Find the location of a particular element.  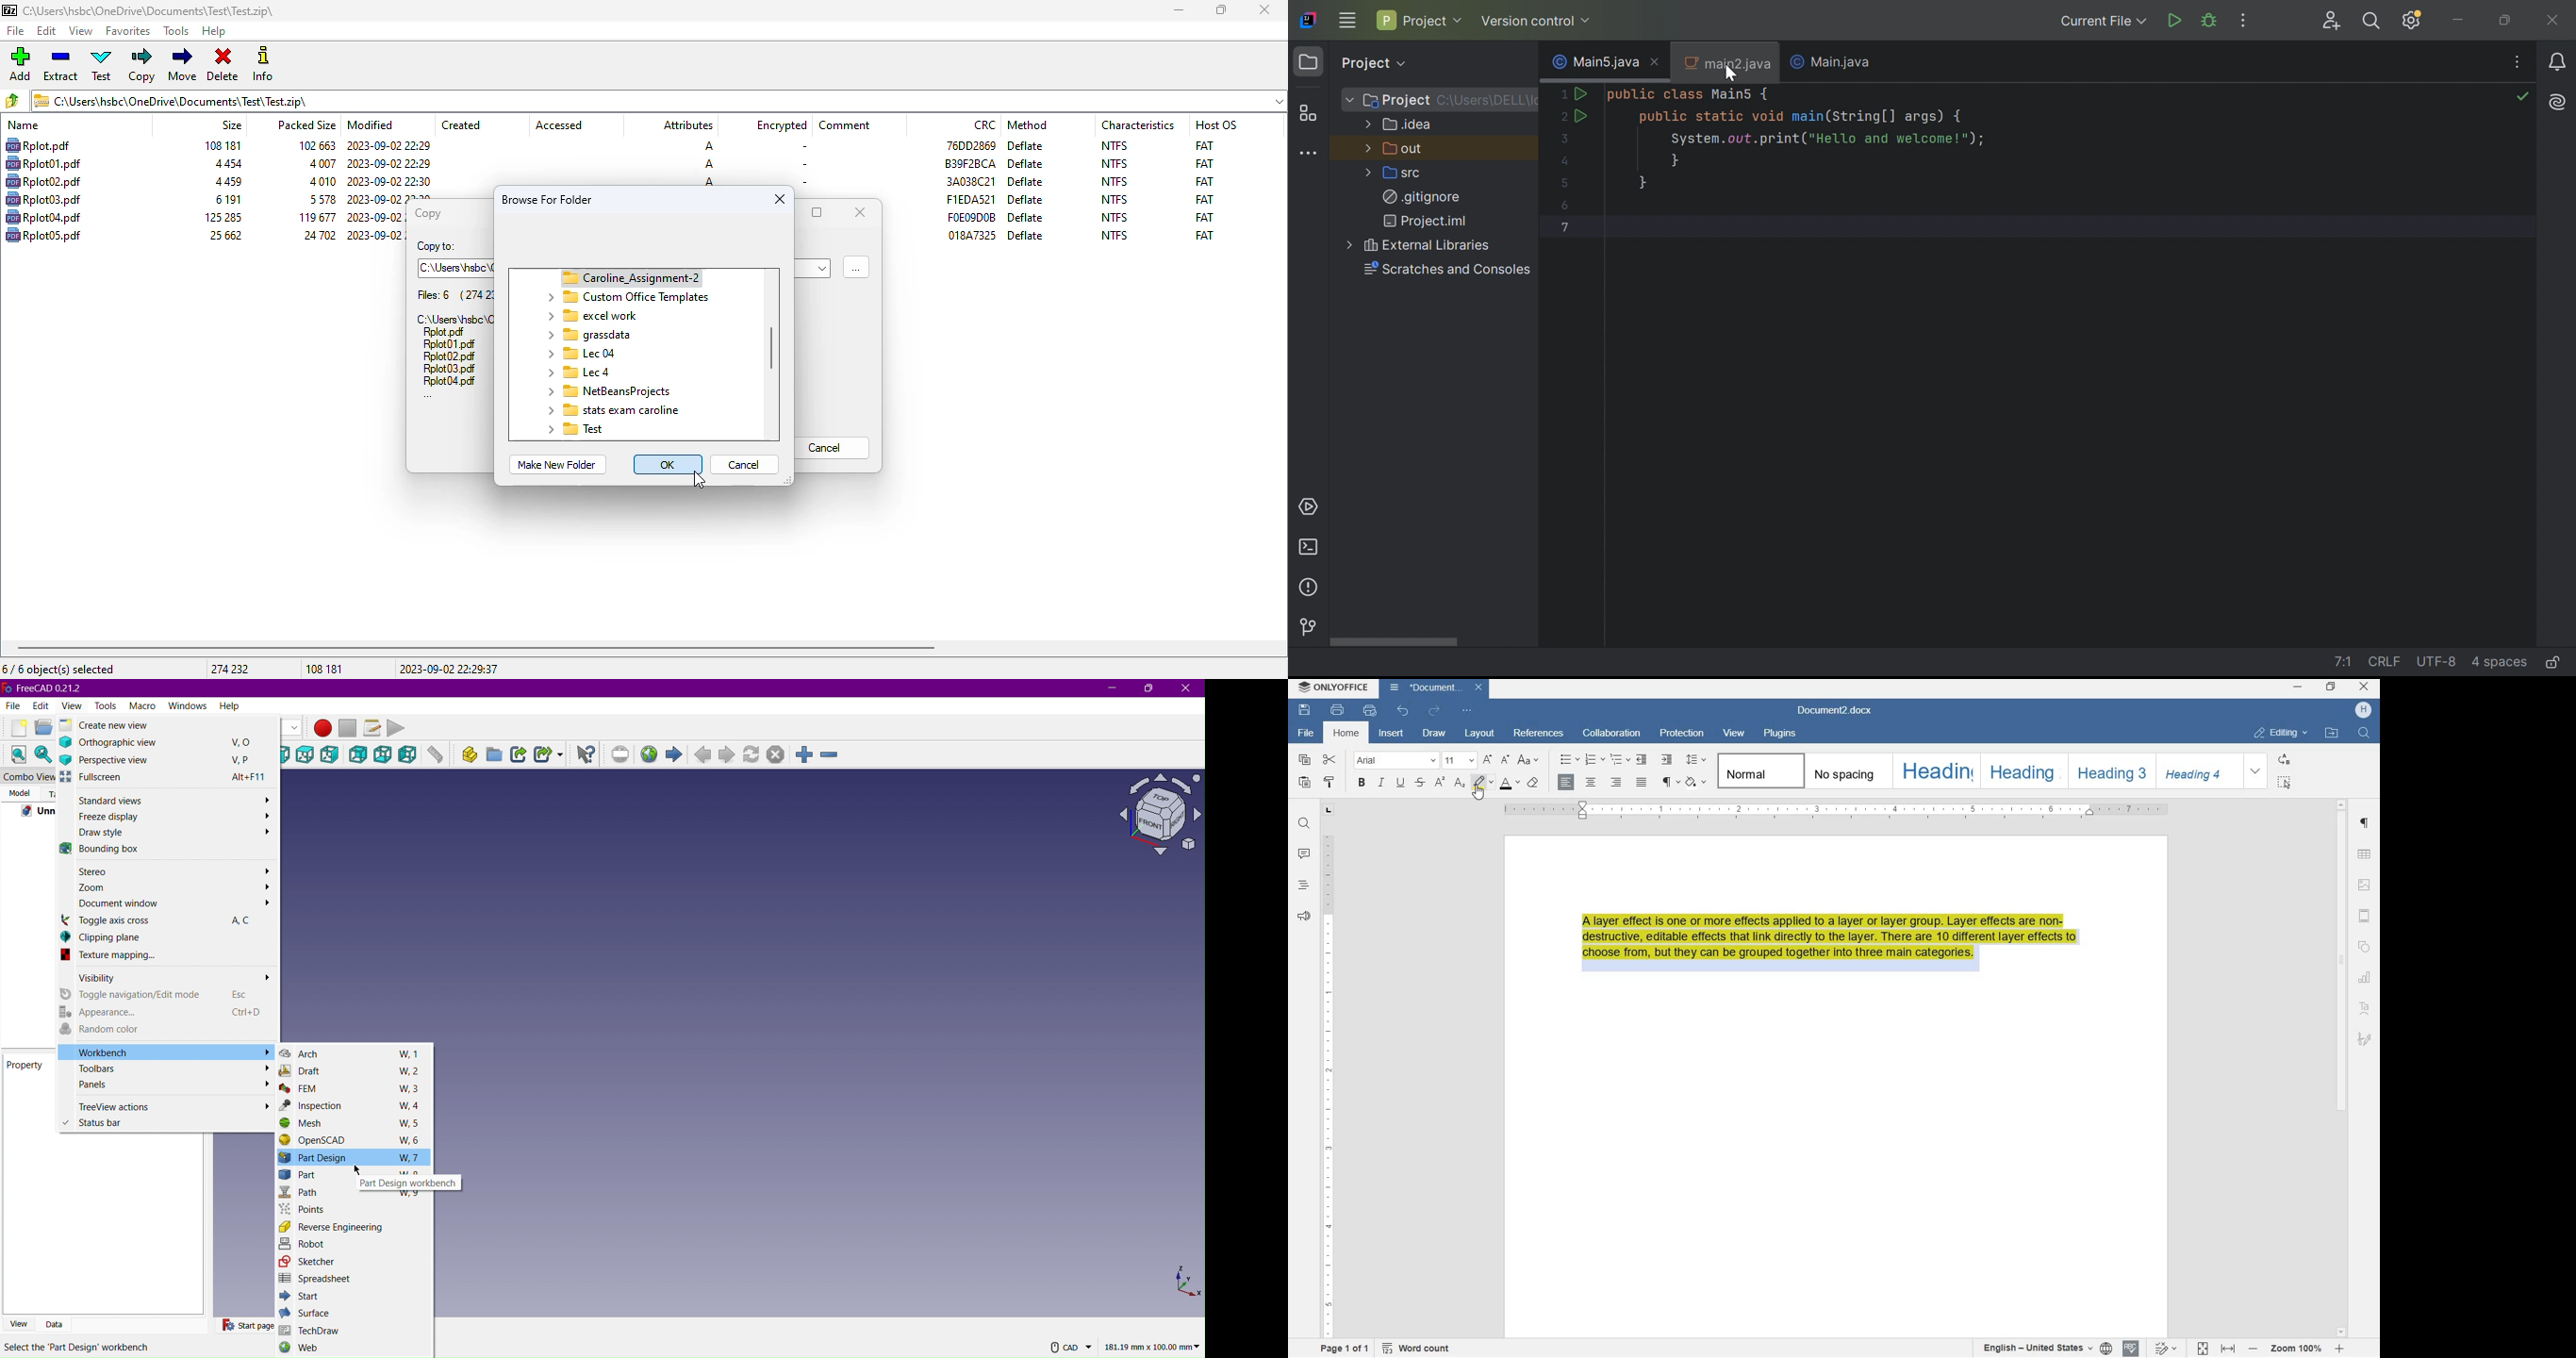

CUSTOMIZE QUICK ACCESS TOOLBAR is located at coordinates (1467, 710).